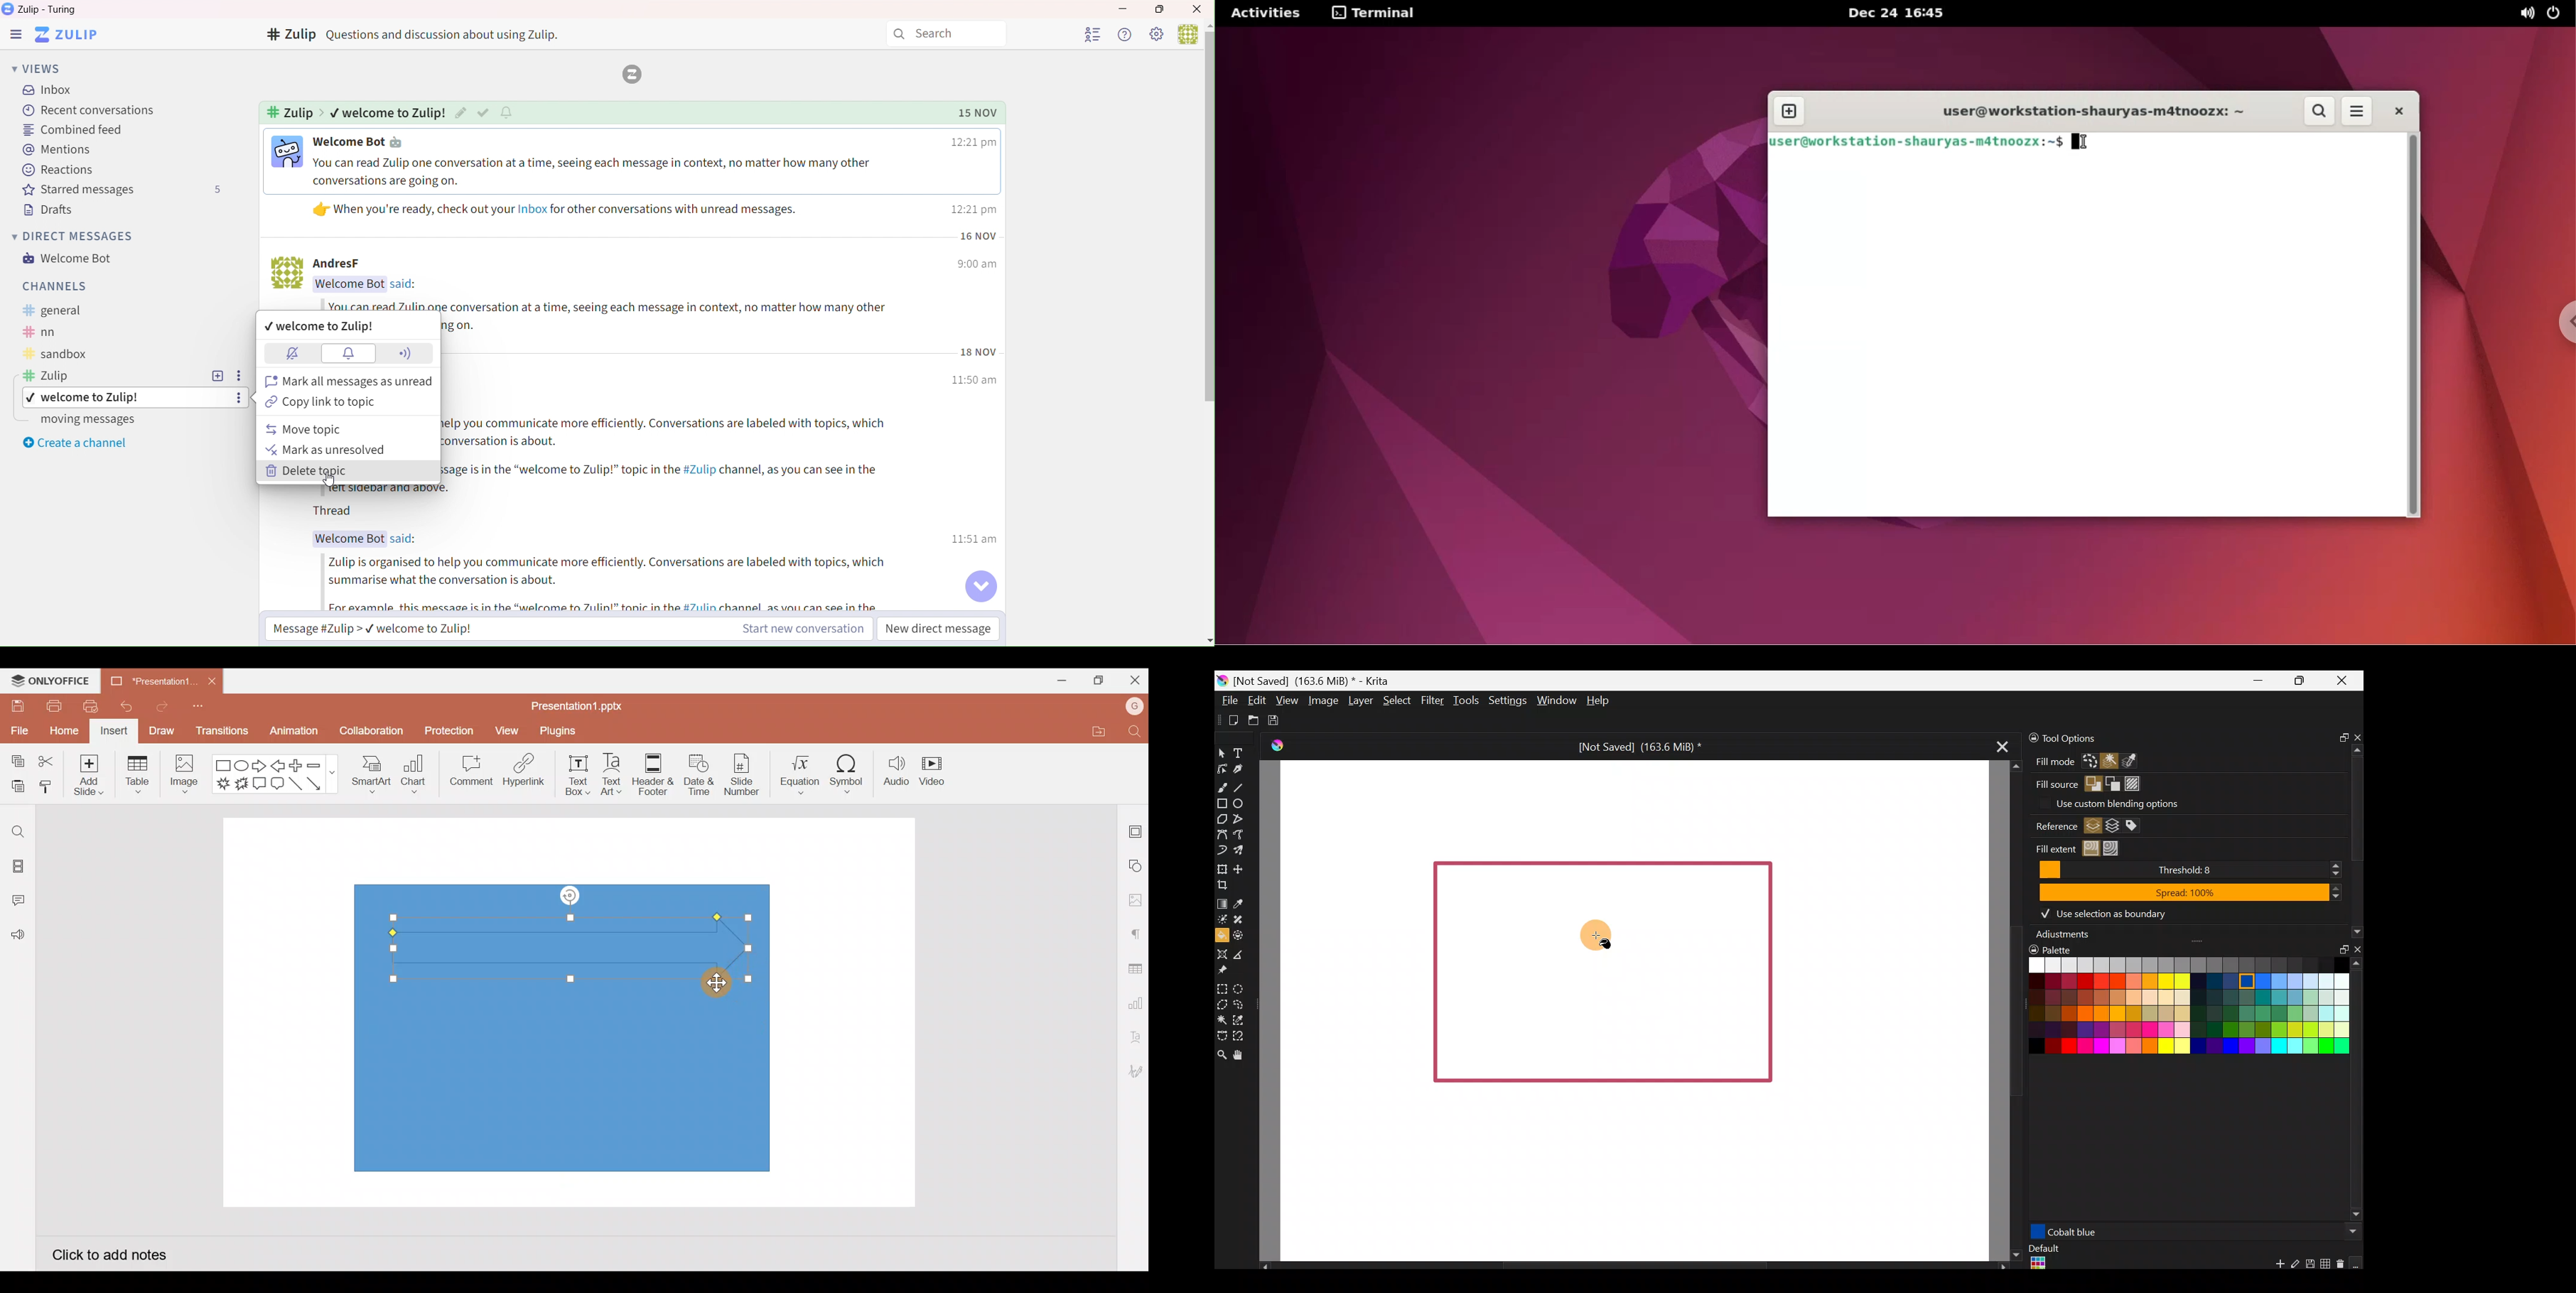 The image size is (2576, 1316). Describe the element at coordinates (1136, 829) in the screenshot. I see `Slide settings` at that location.